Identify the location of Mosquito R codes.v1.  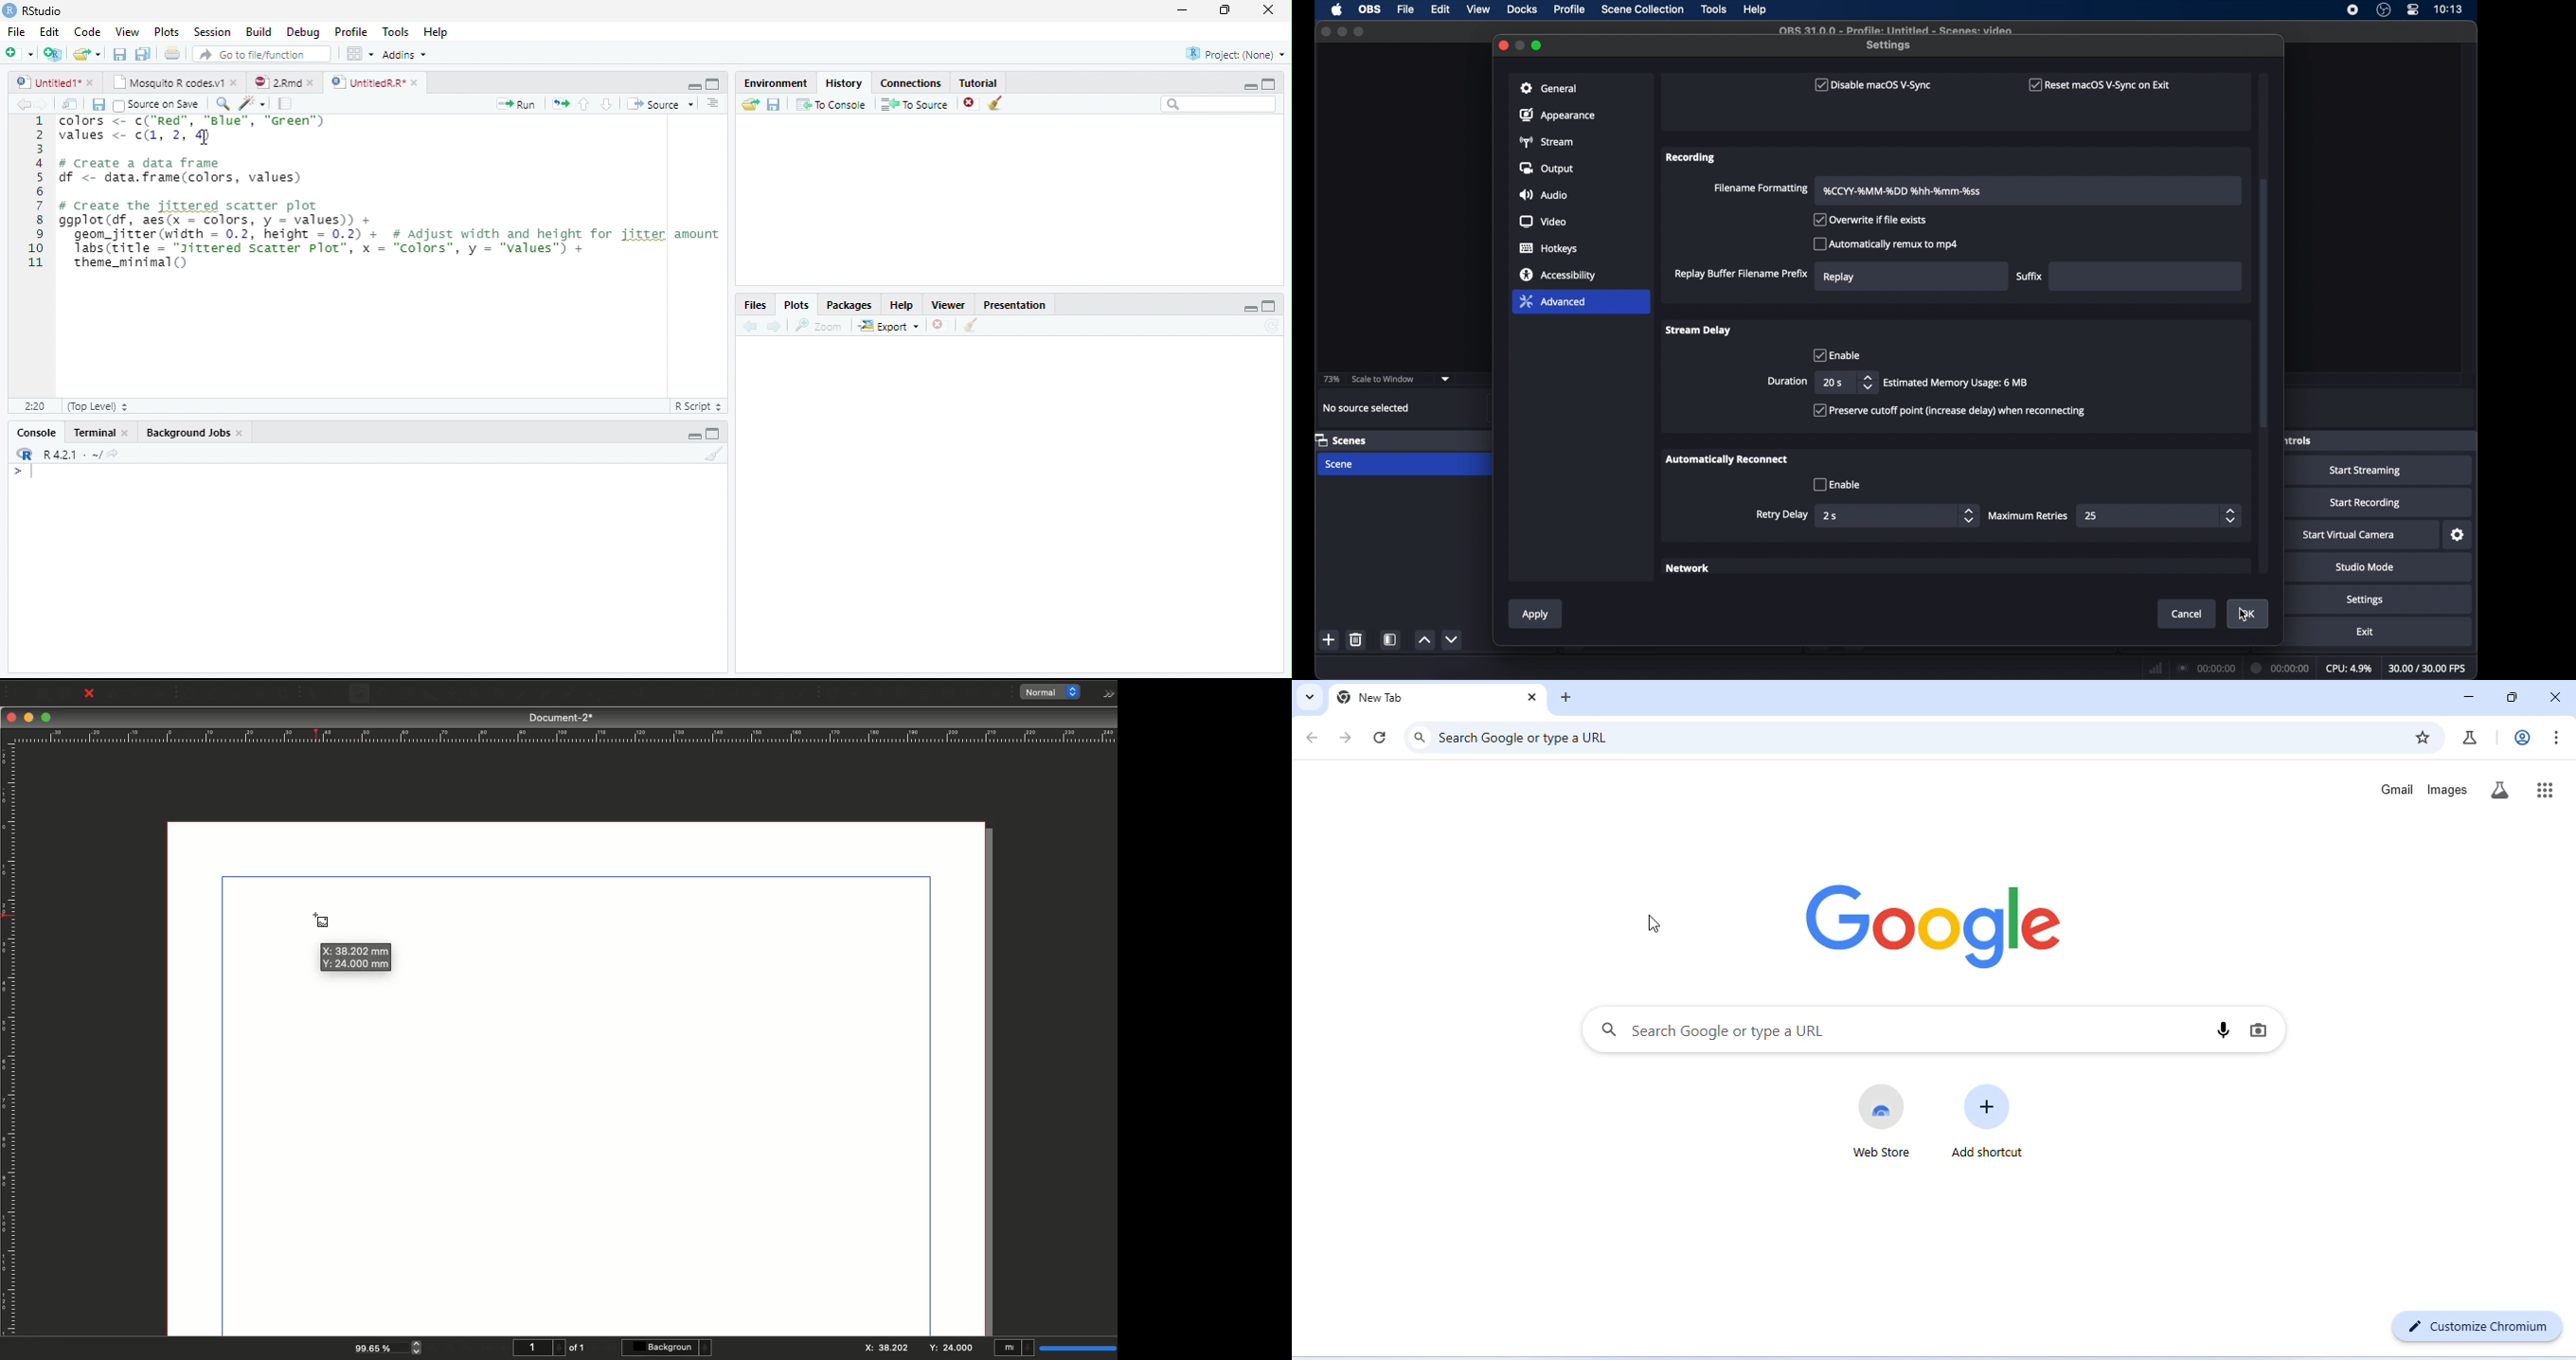
(165, 82).